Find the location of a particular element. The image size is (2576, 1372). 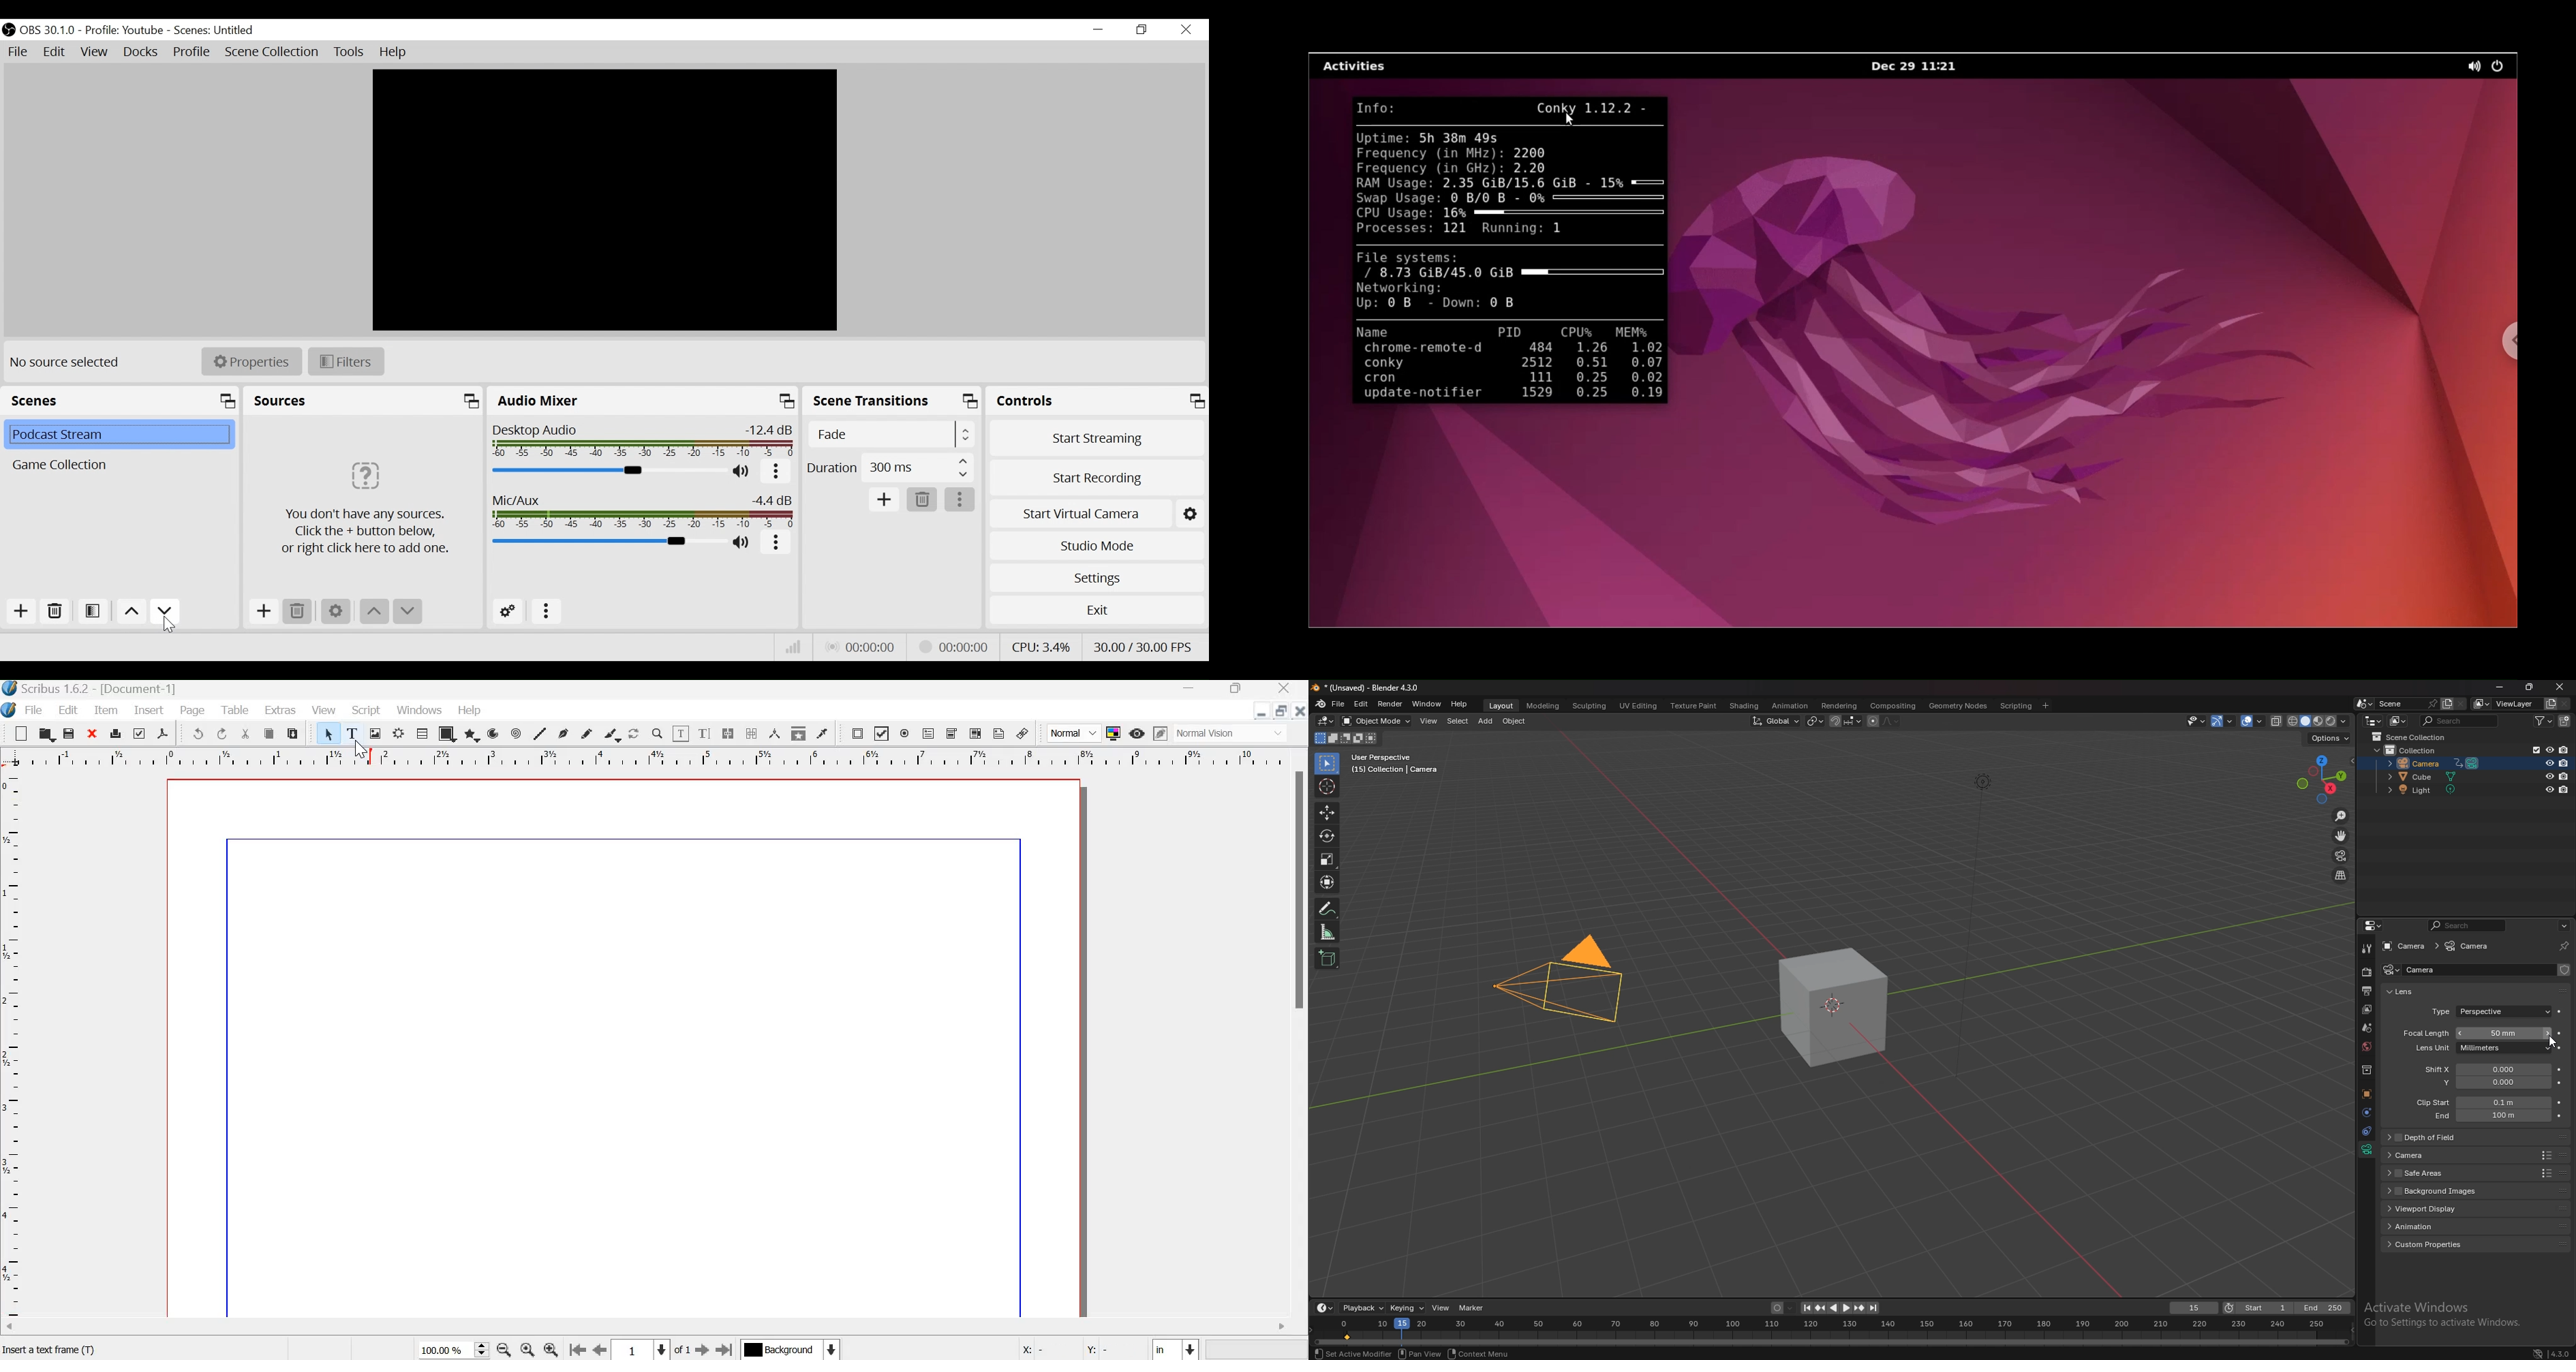

rendering is located at coordinates (1839, 706).